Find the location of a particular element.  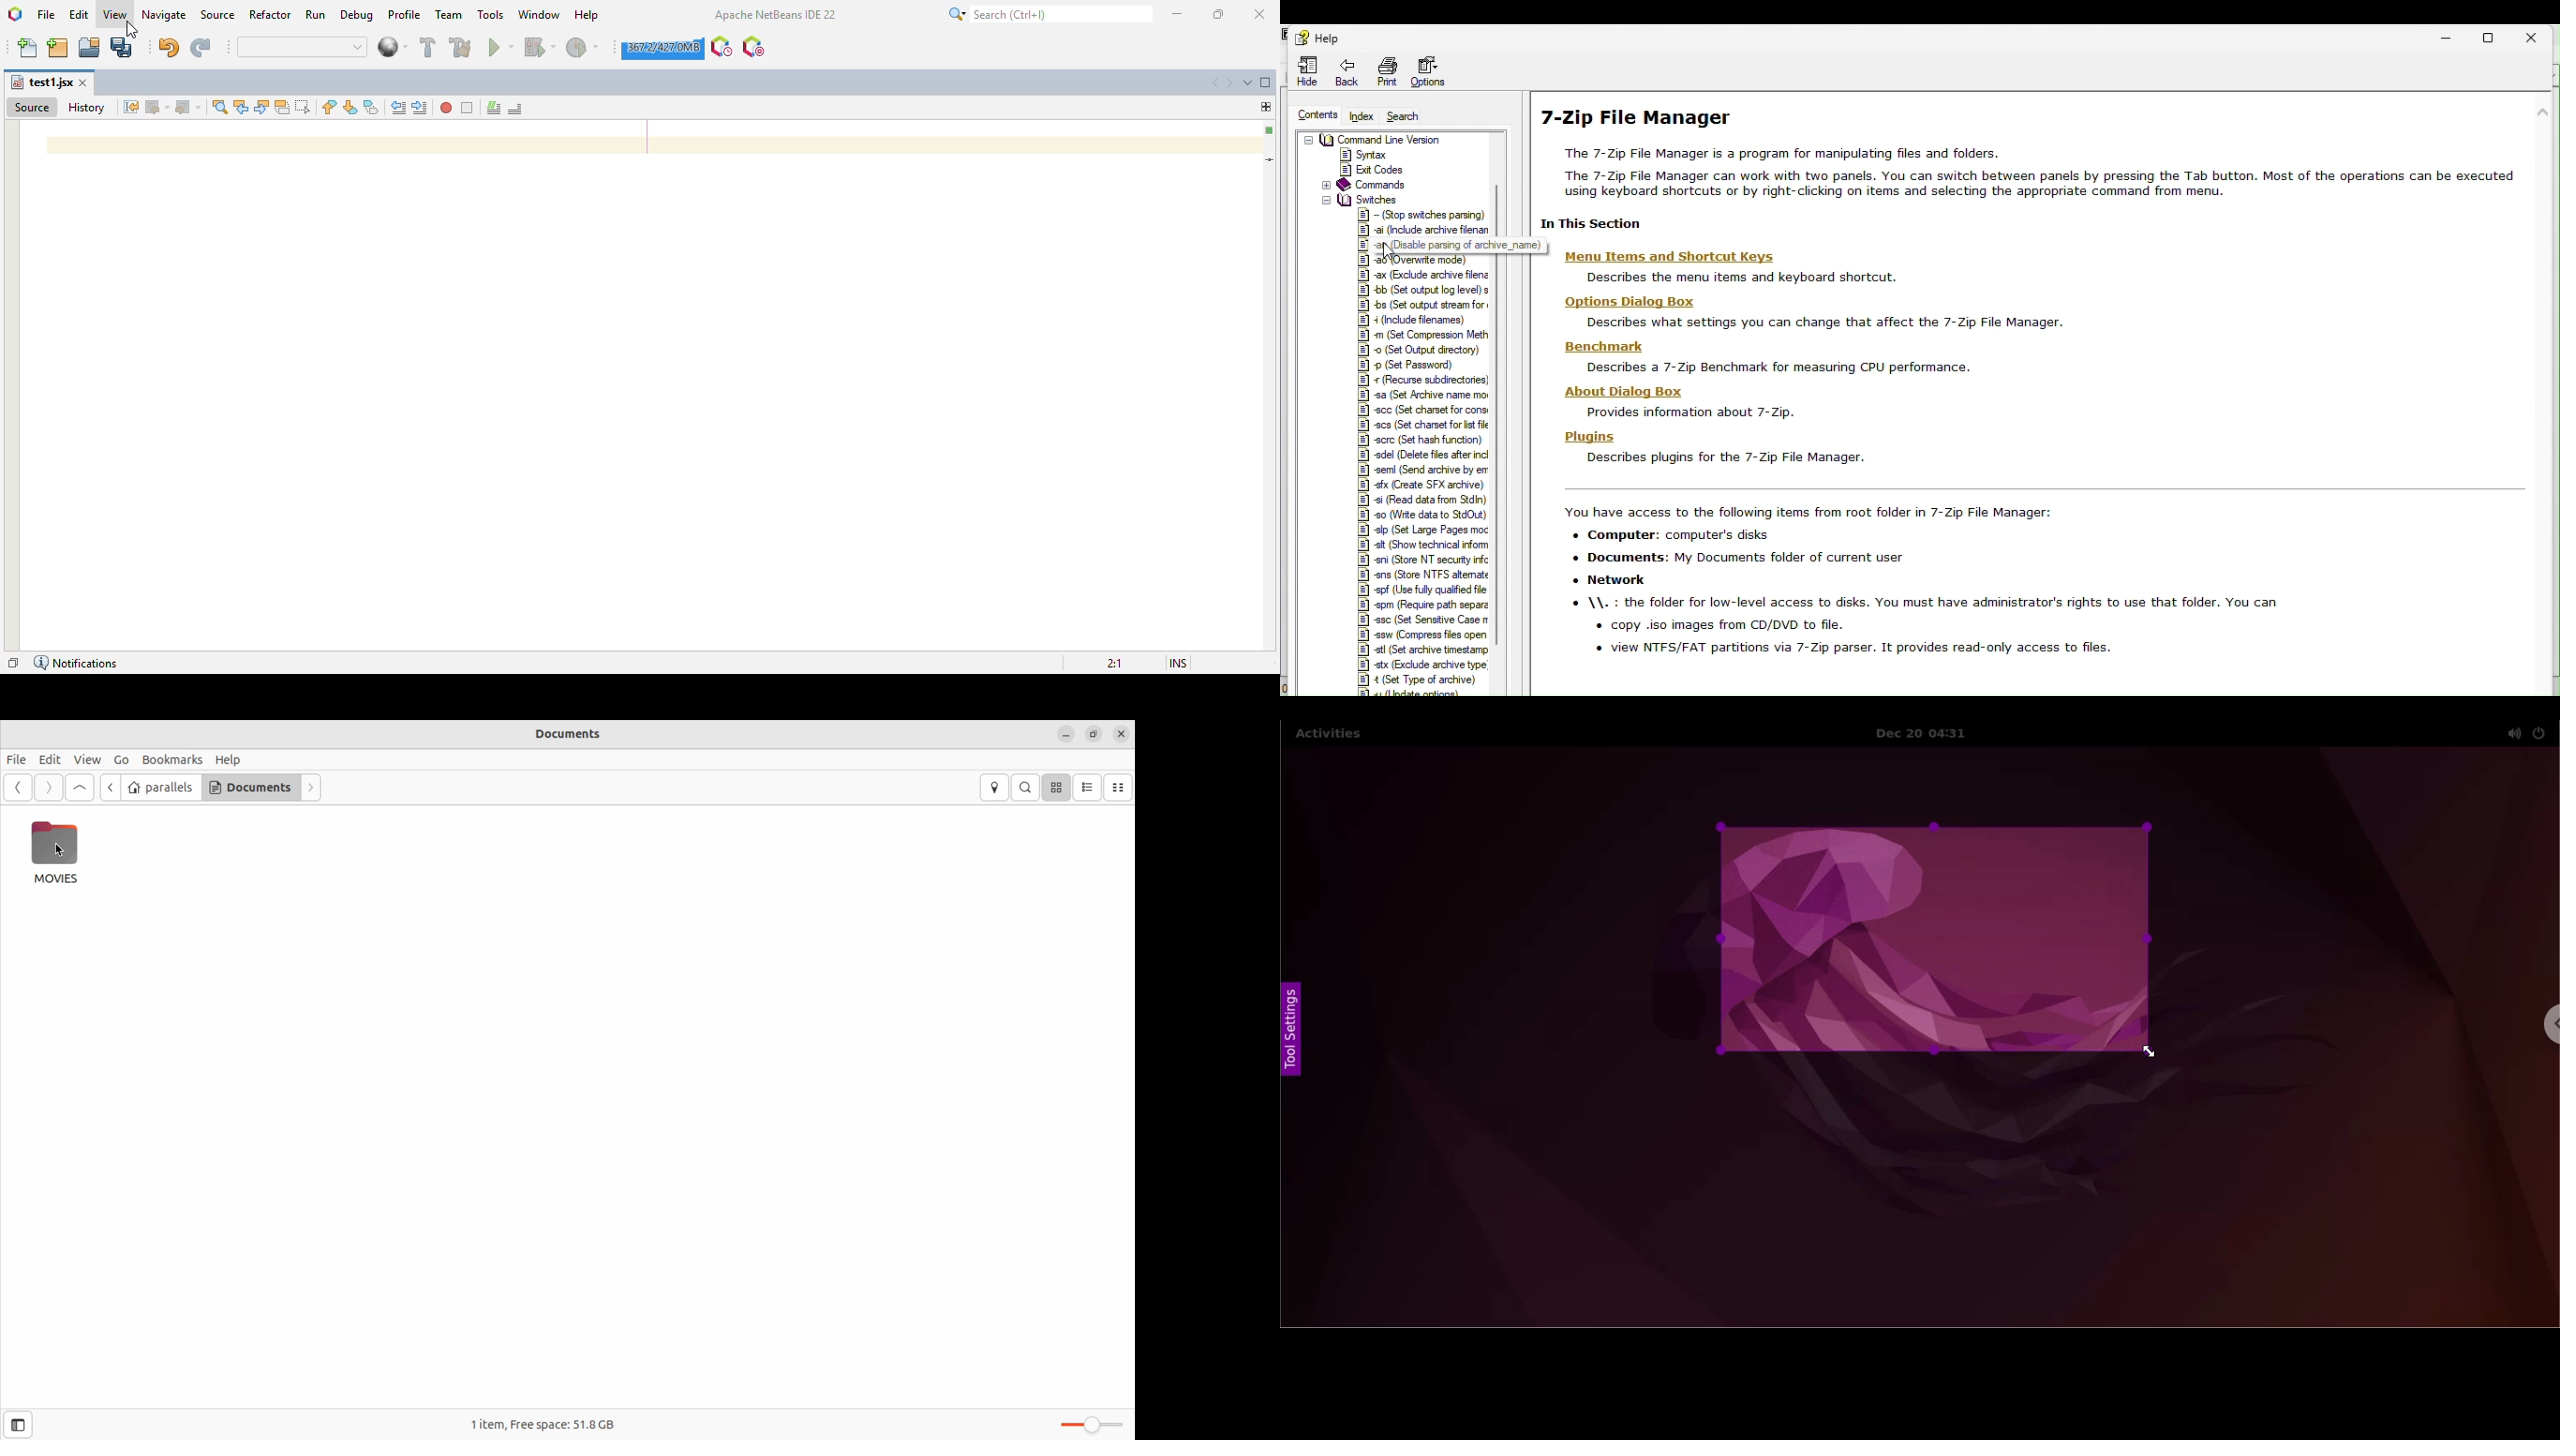

1B) +fx Create SFX archive) is located at coordinates (1417, 484).